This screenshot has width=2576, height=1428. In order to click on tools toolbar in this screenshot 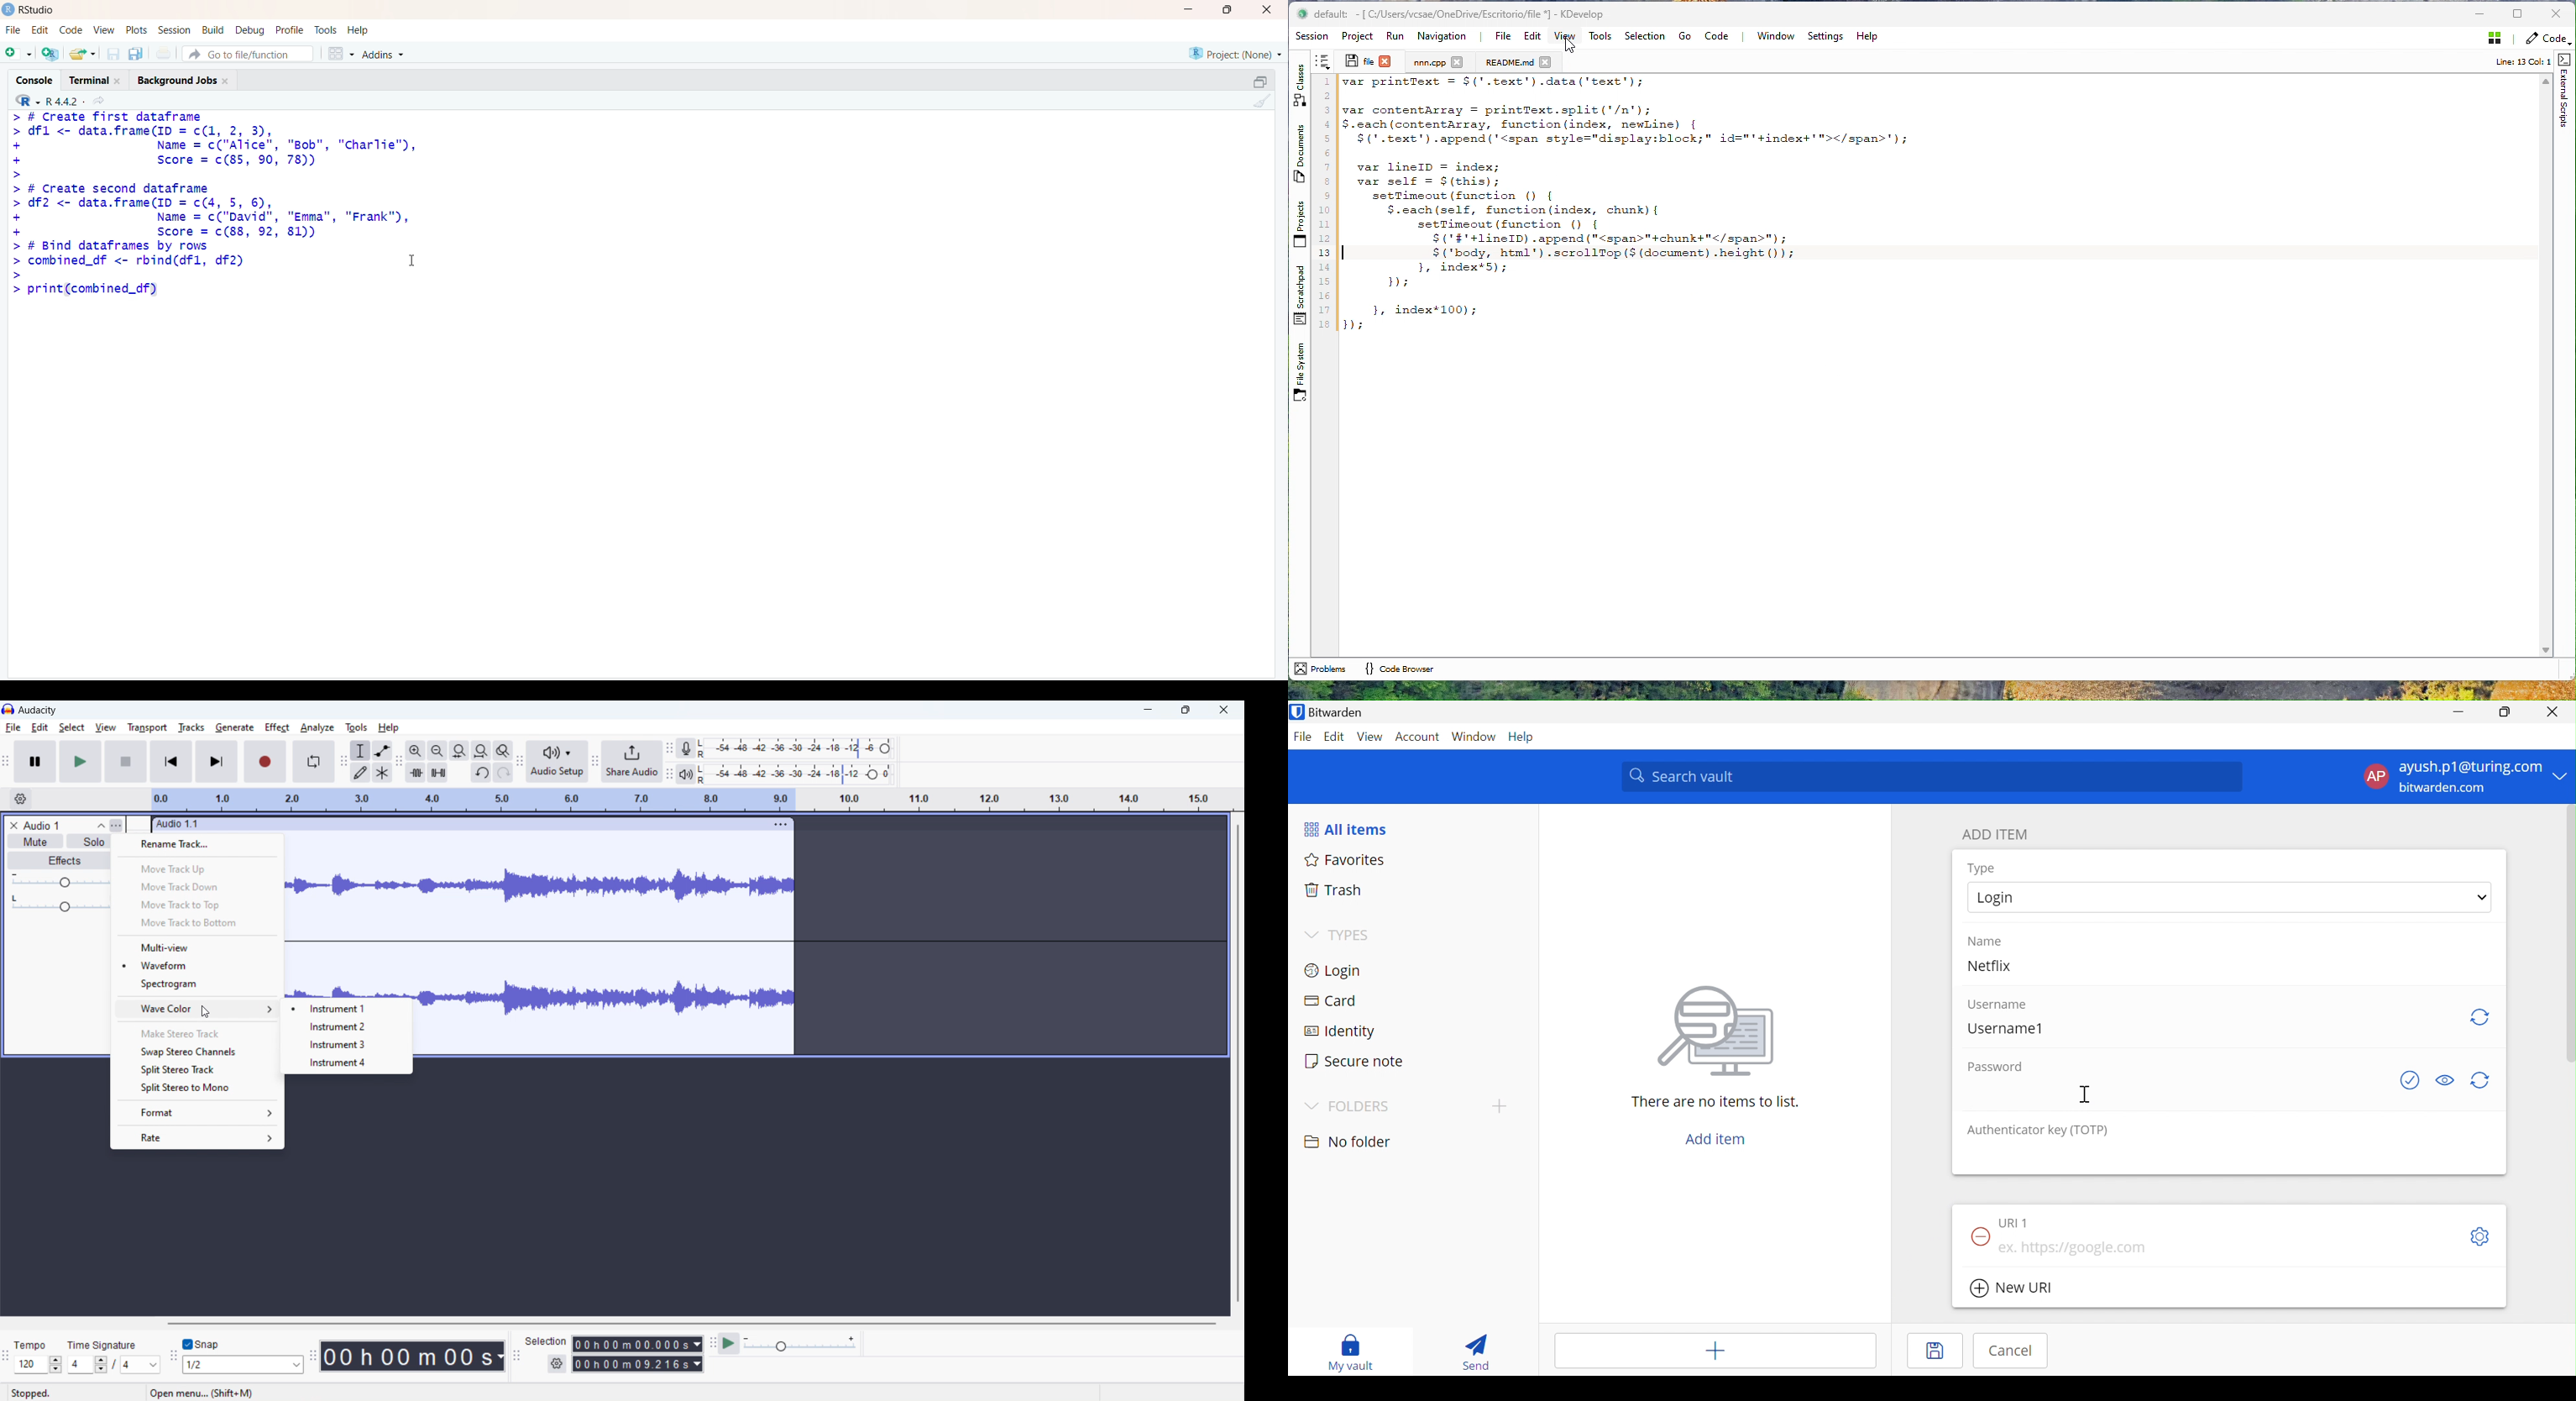, I will do `click(344, 761)`.